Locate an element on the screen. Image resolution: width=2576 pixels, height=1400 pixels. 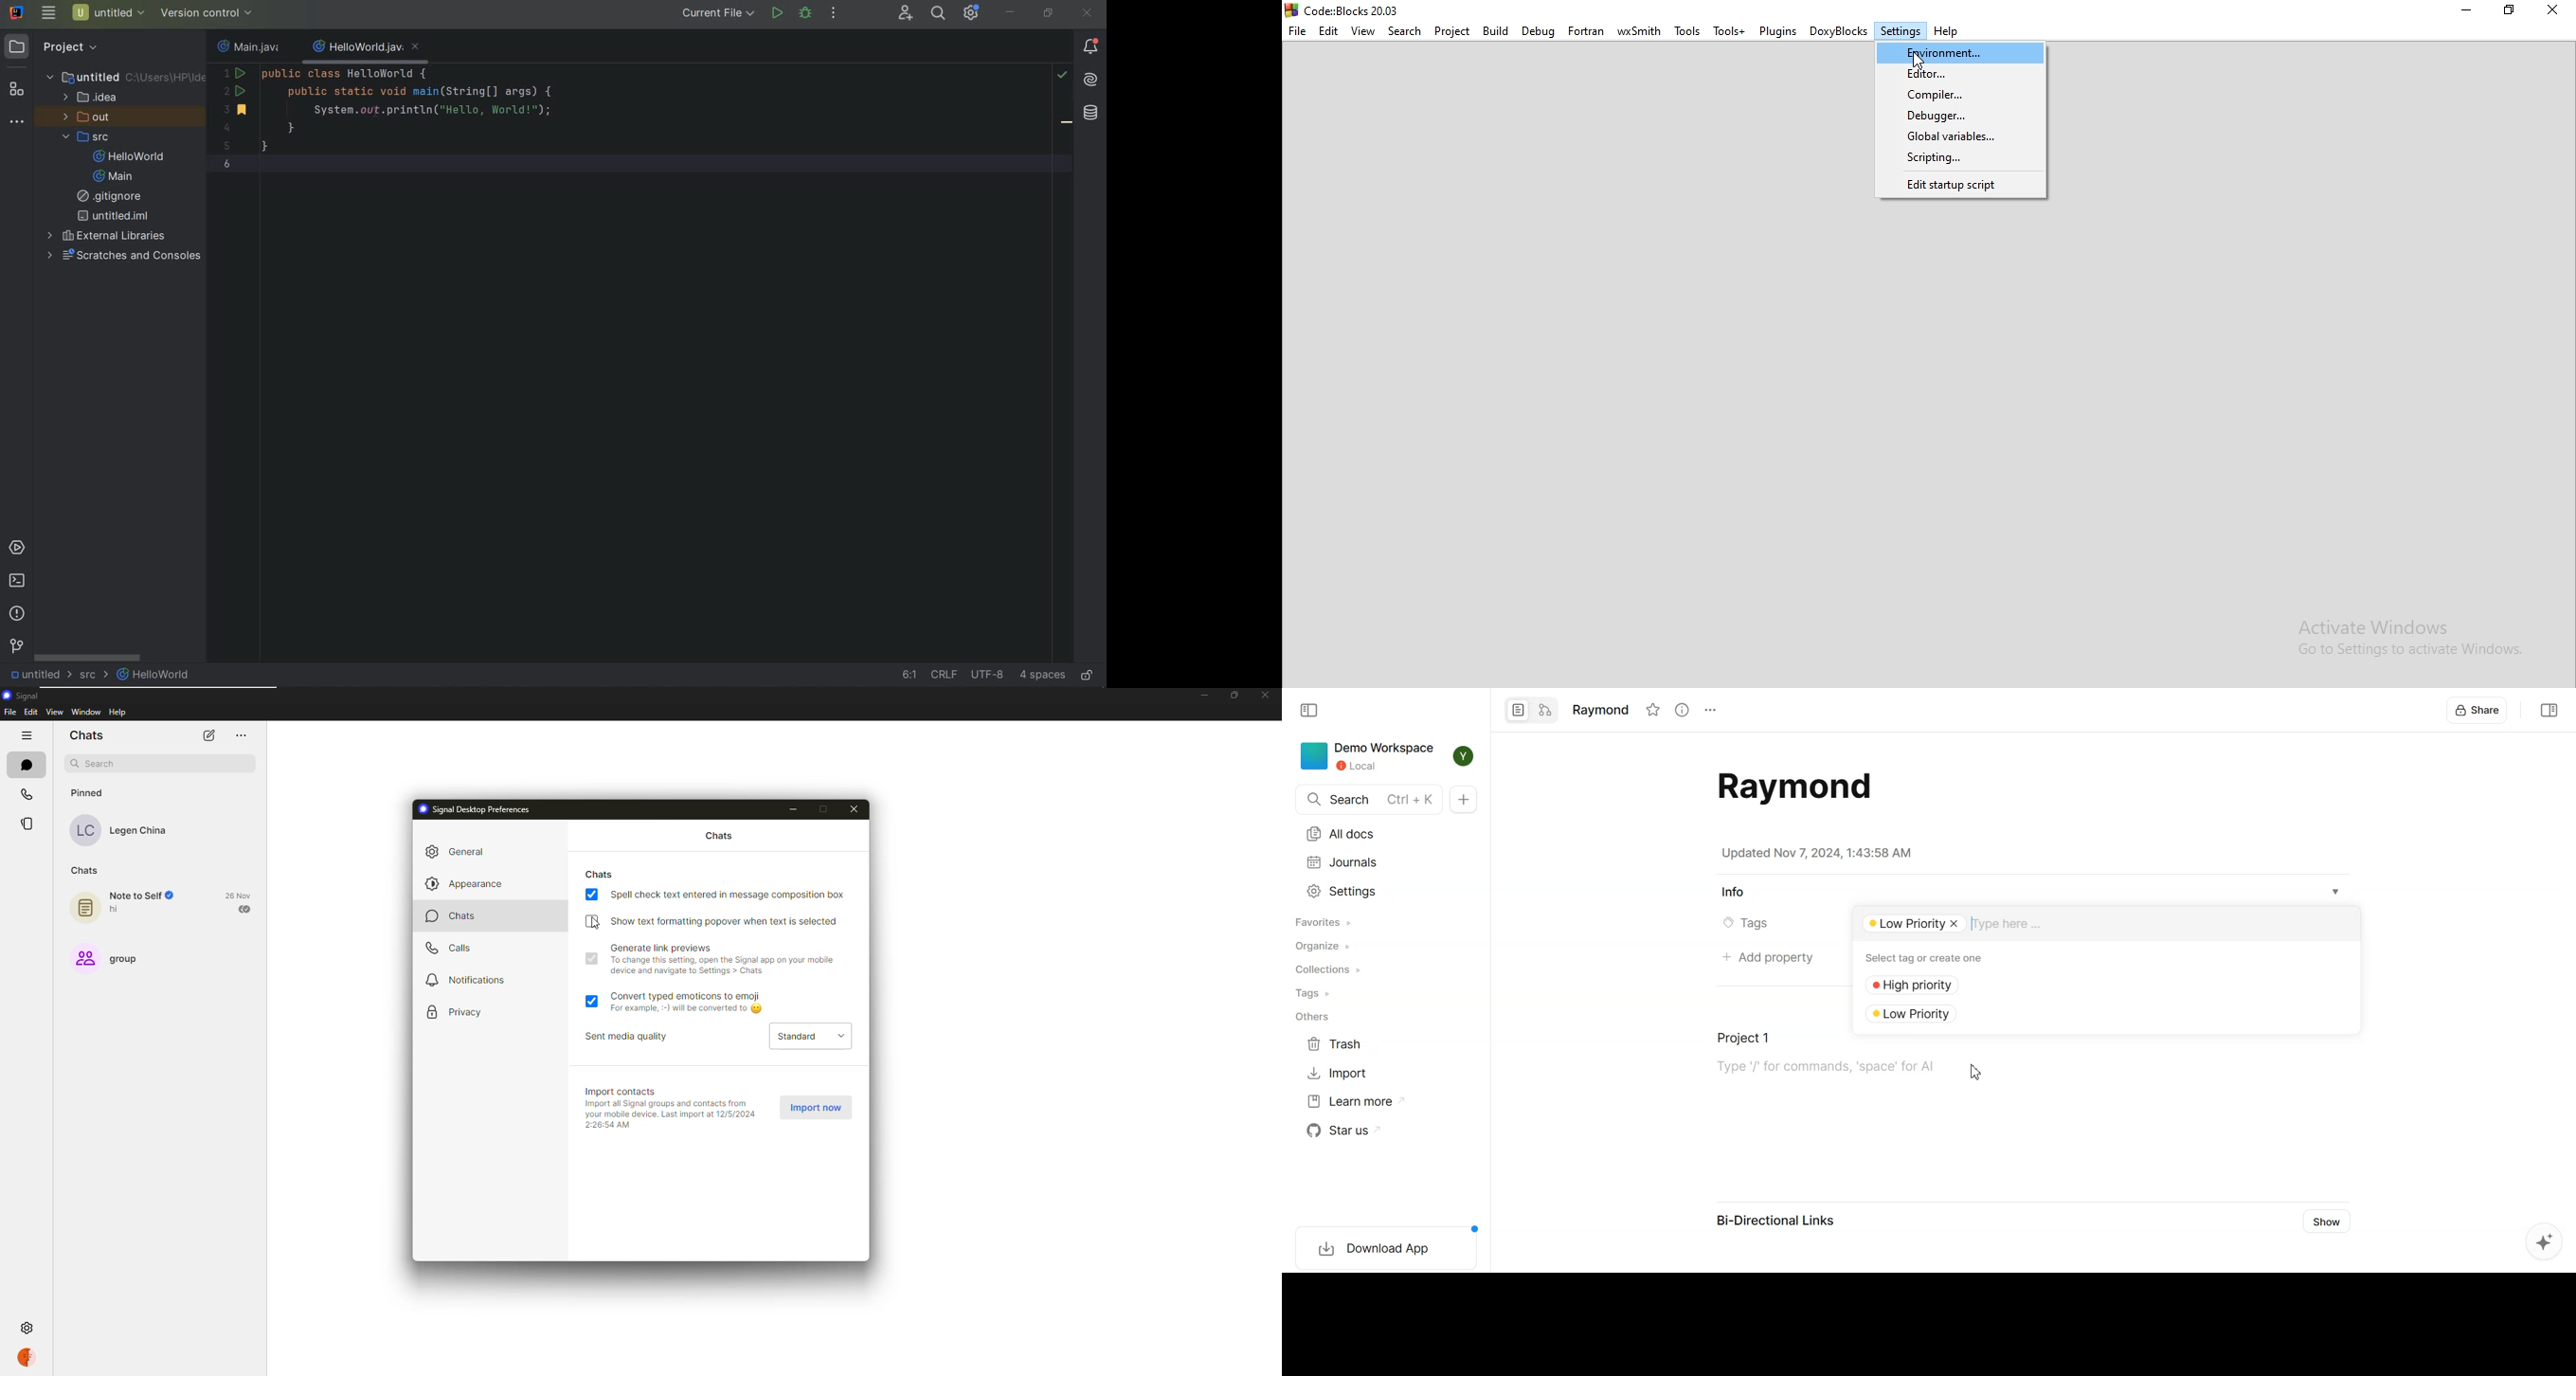
terminal is located at coordinates (17, 581).